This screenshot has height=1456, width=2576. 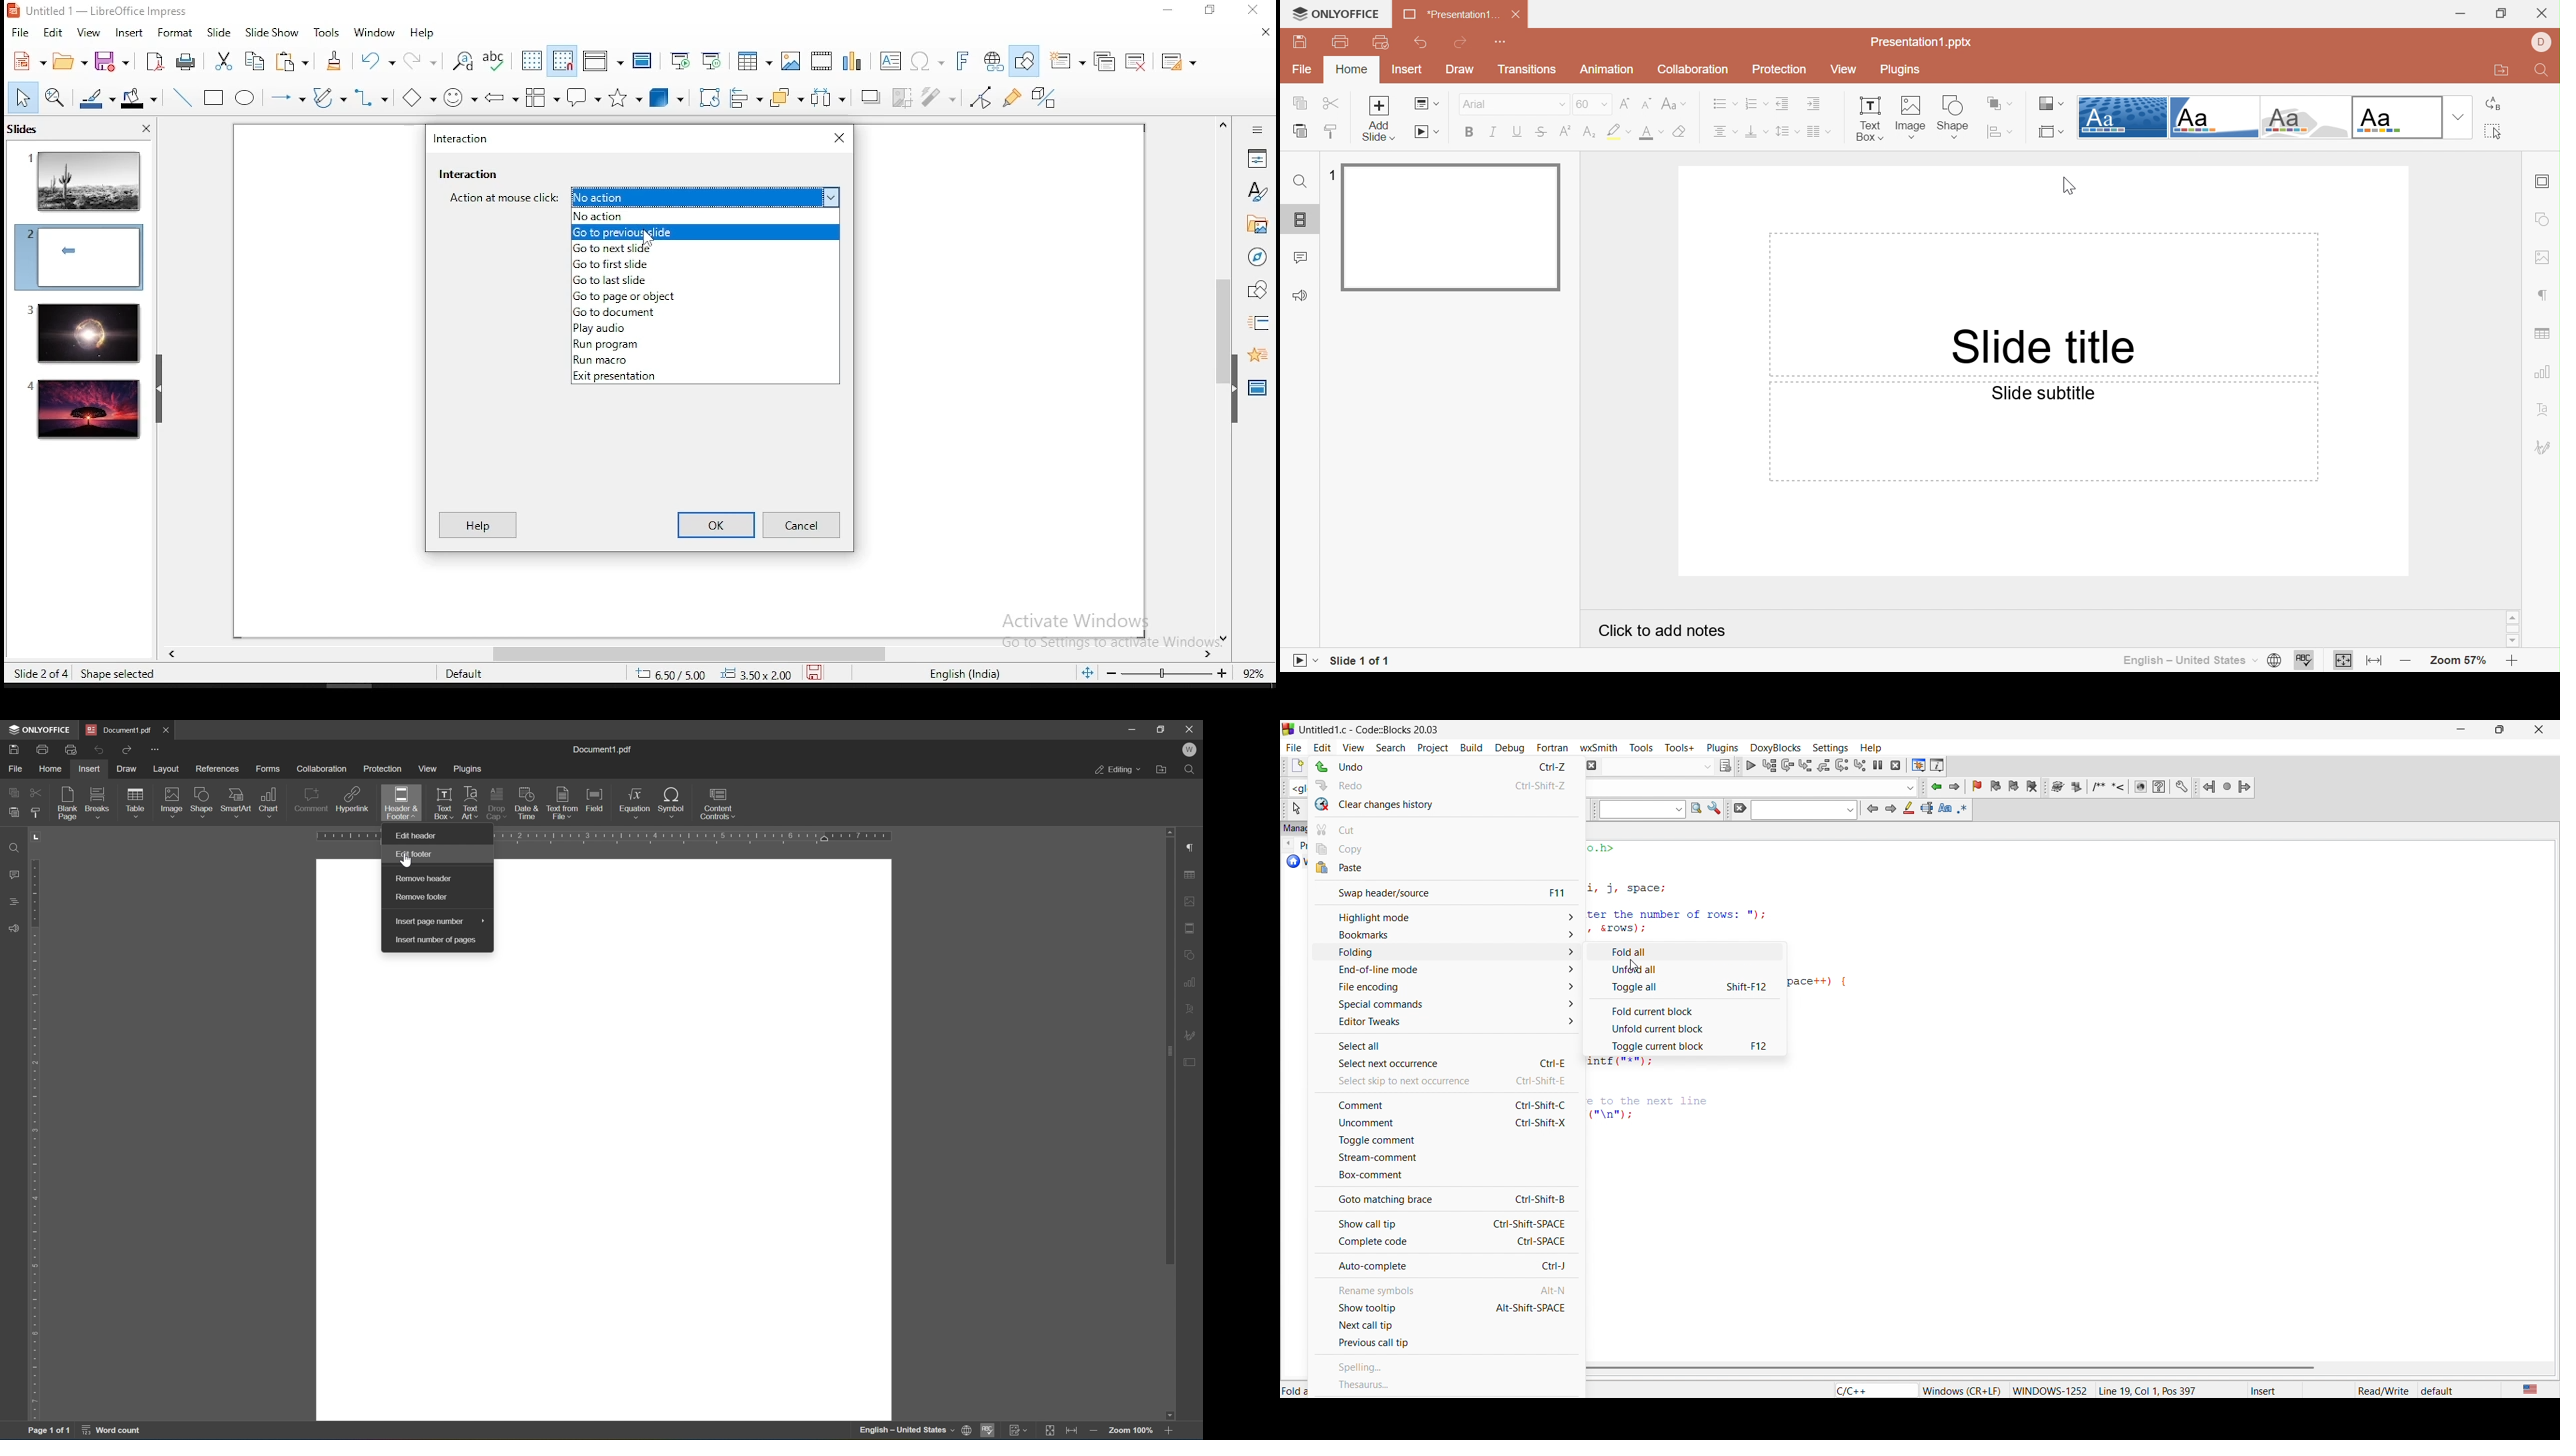 What do you see at coordinates (2212, 117) in the screenshot?
I see `Corner` at bounding box center [2212, 117].